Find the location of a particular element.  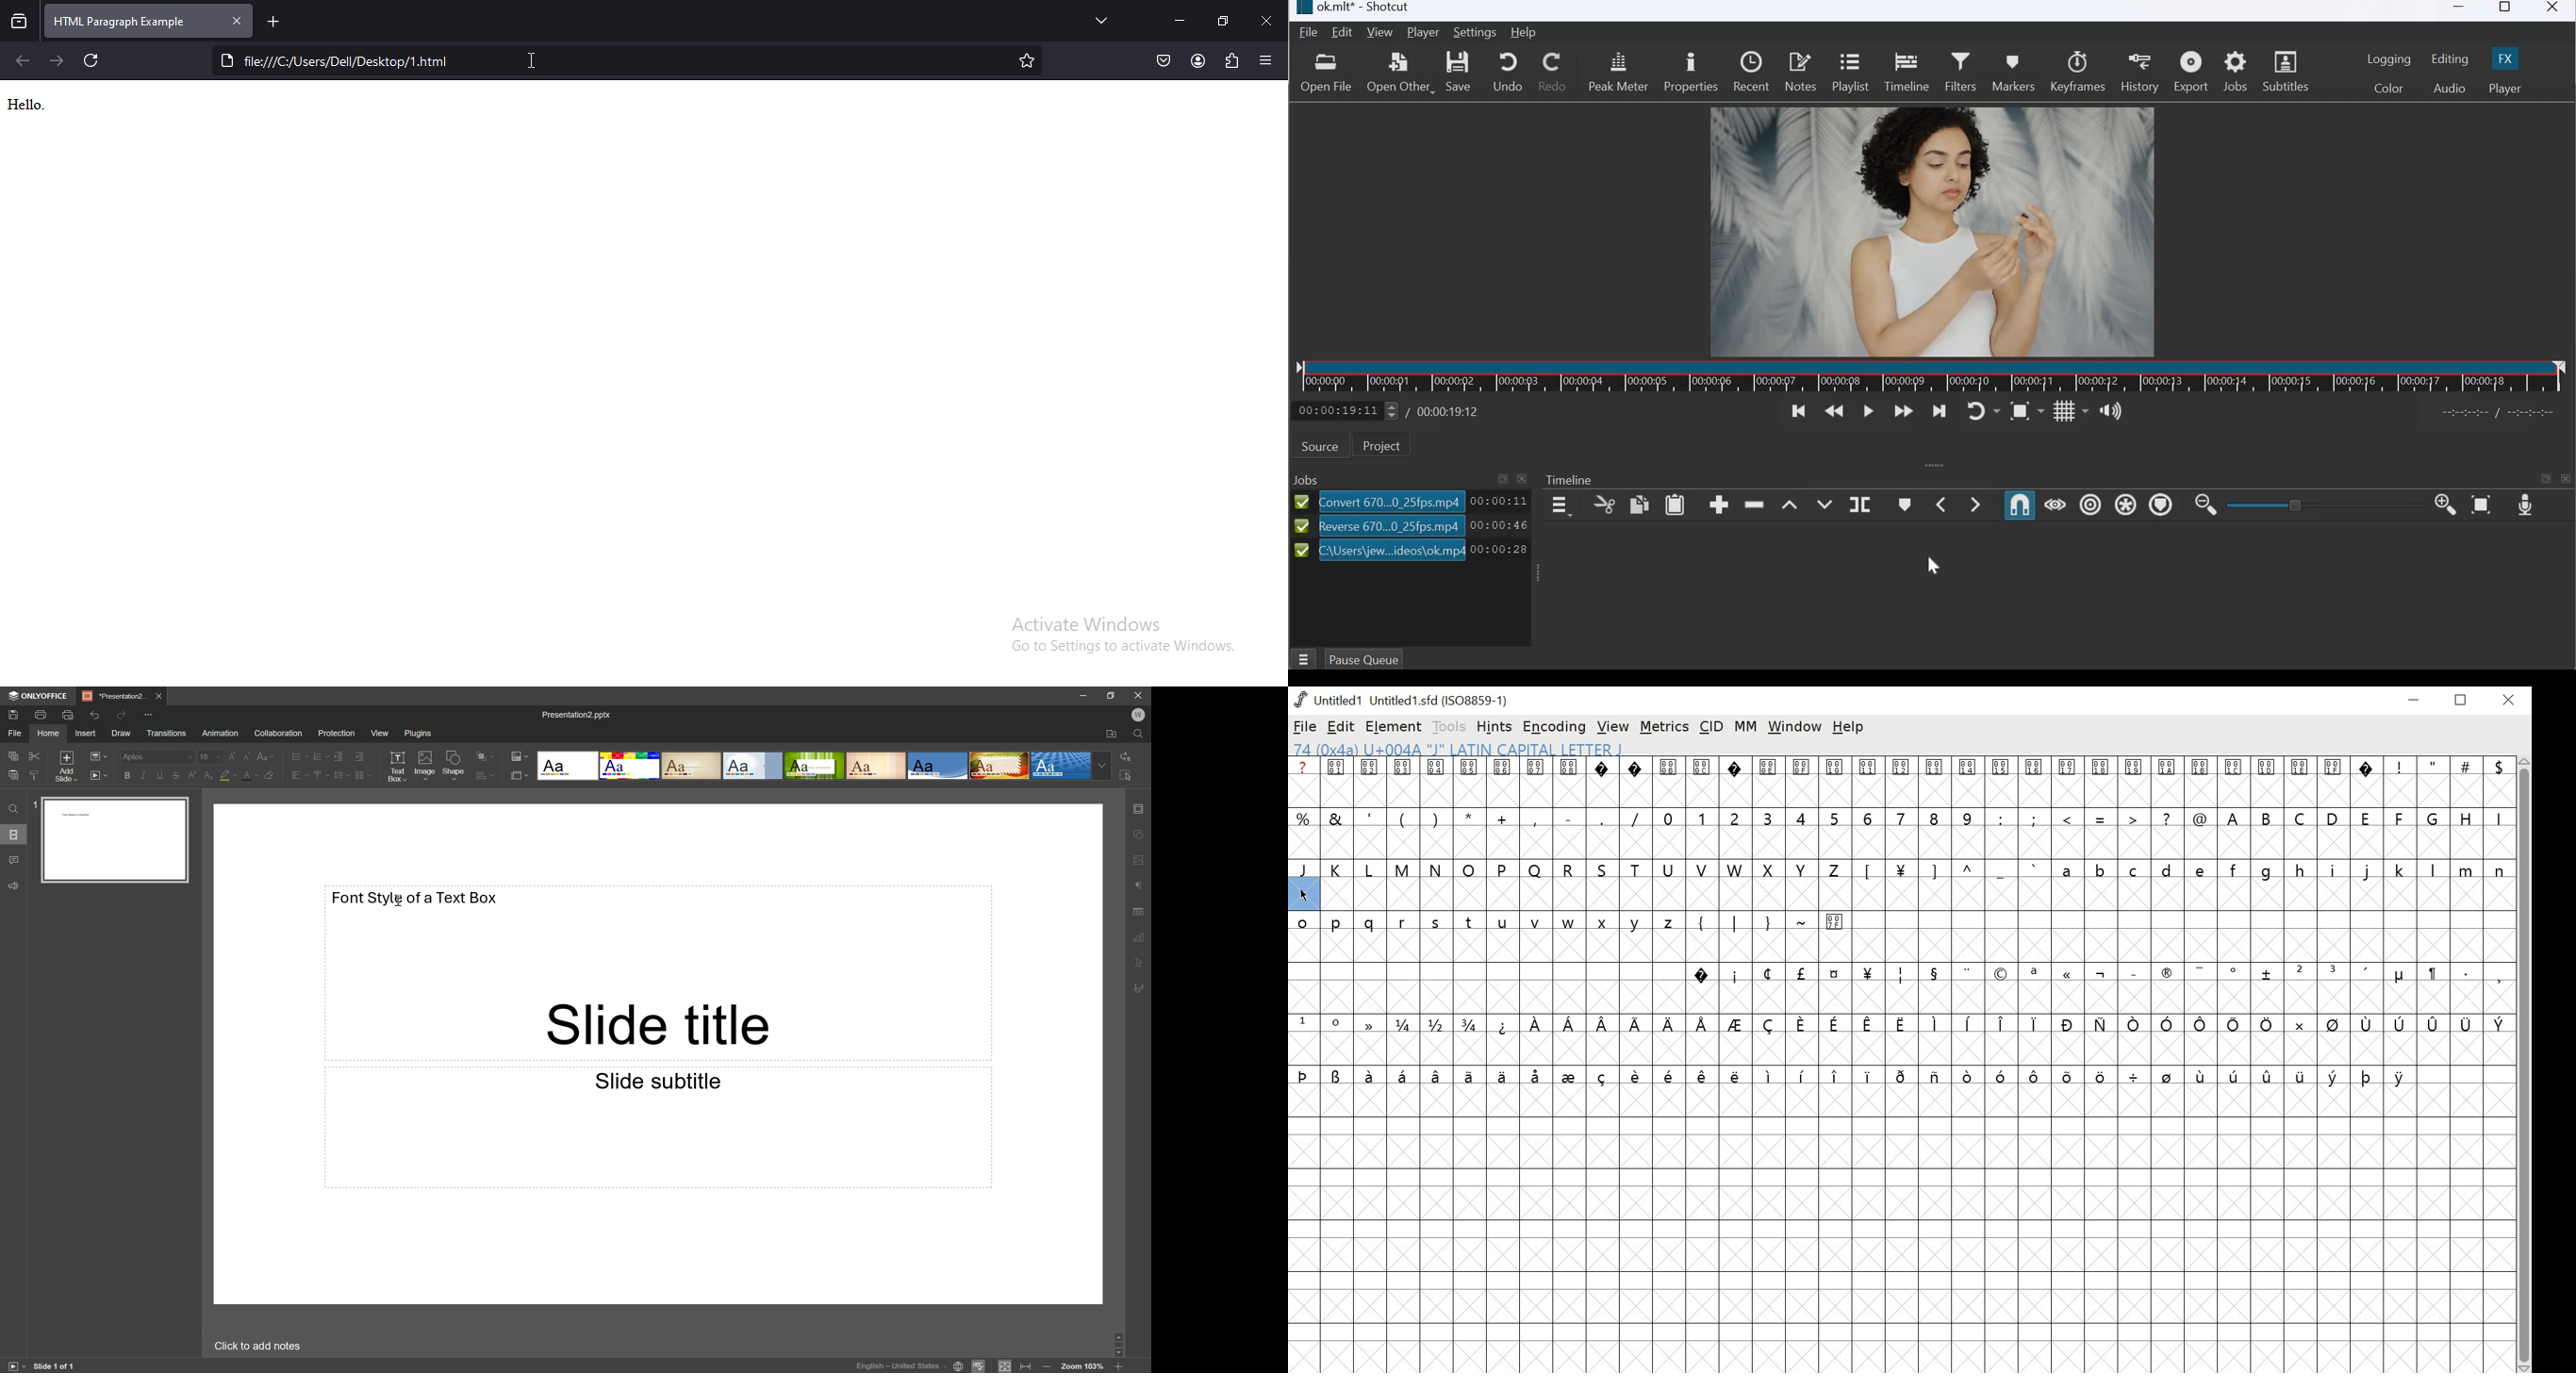

Slide settings is located at coordinates (1142, 808).